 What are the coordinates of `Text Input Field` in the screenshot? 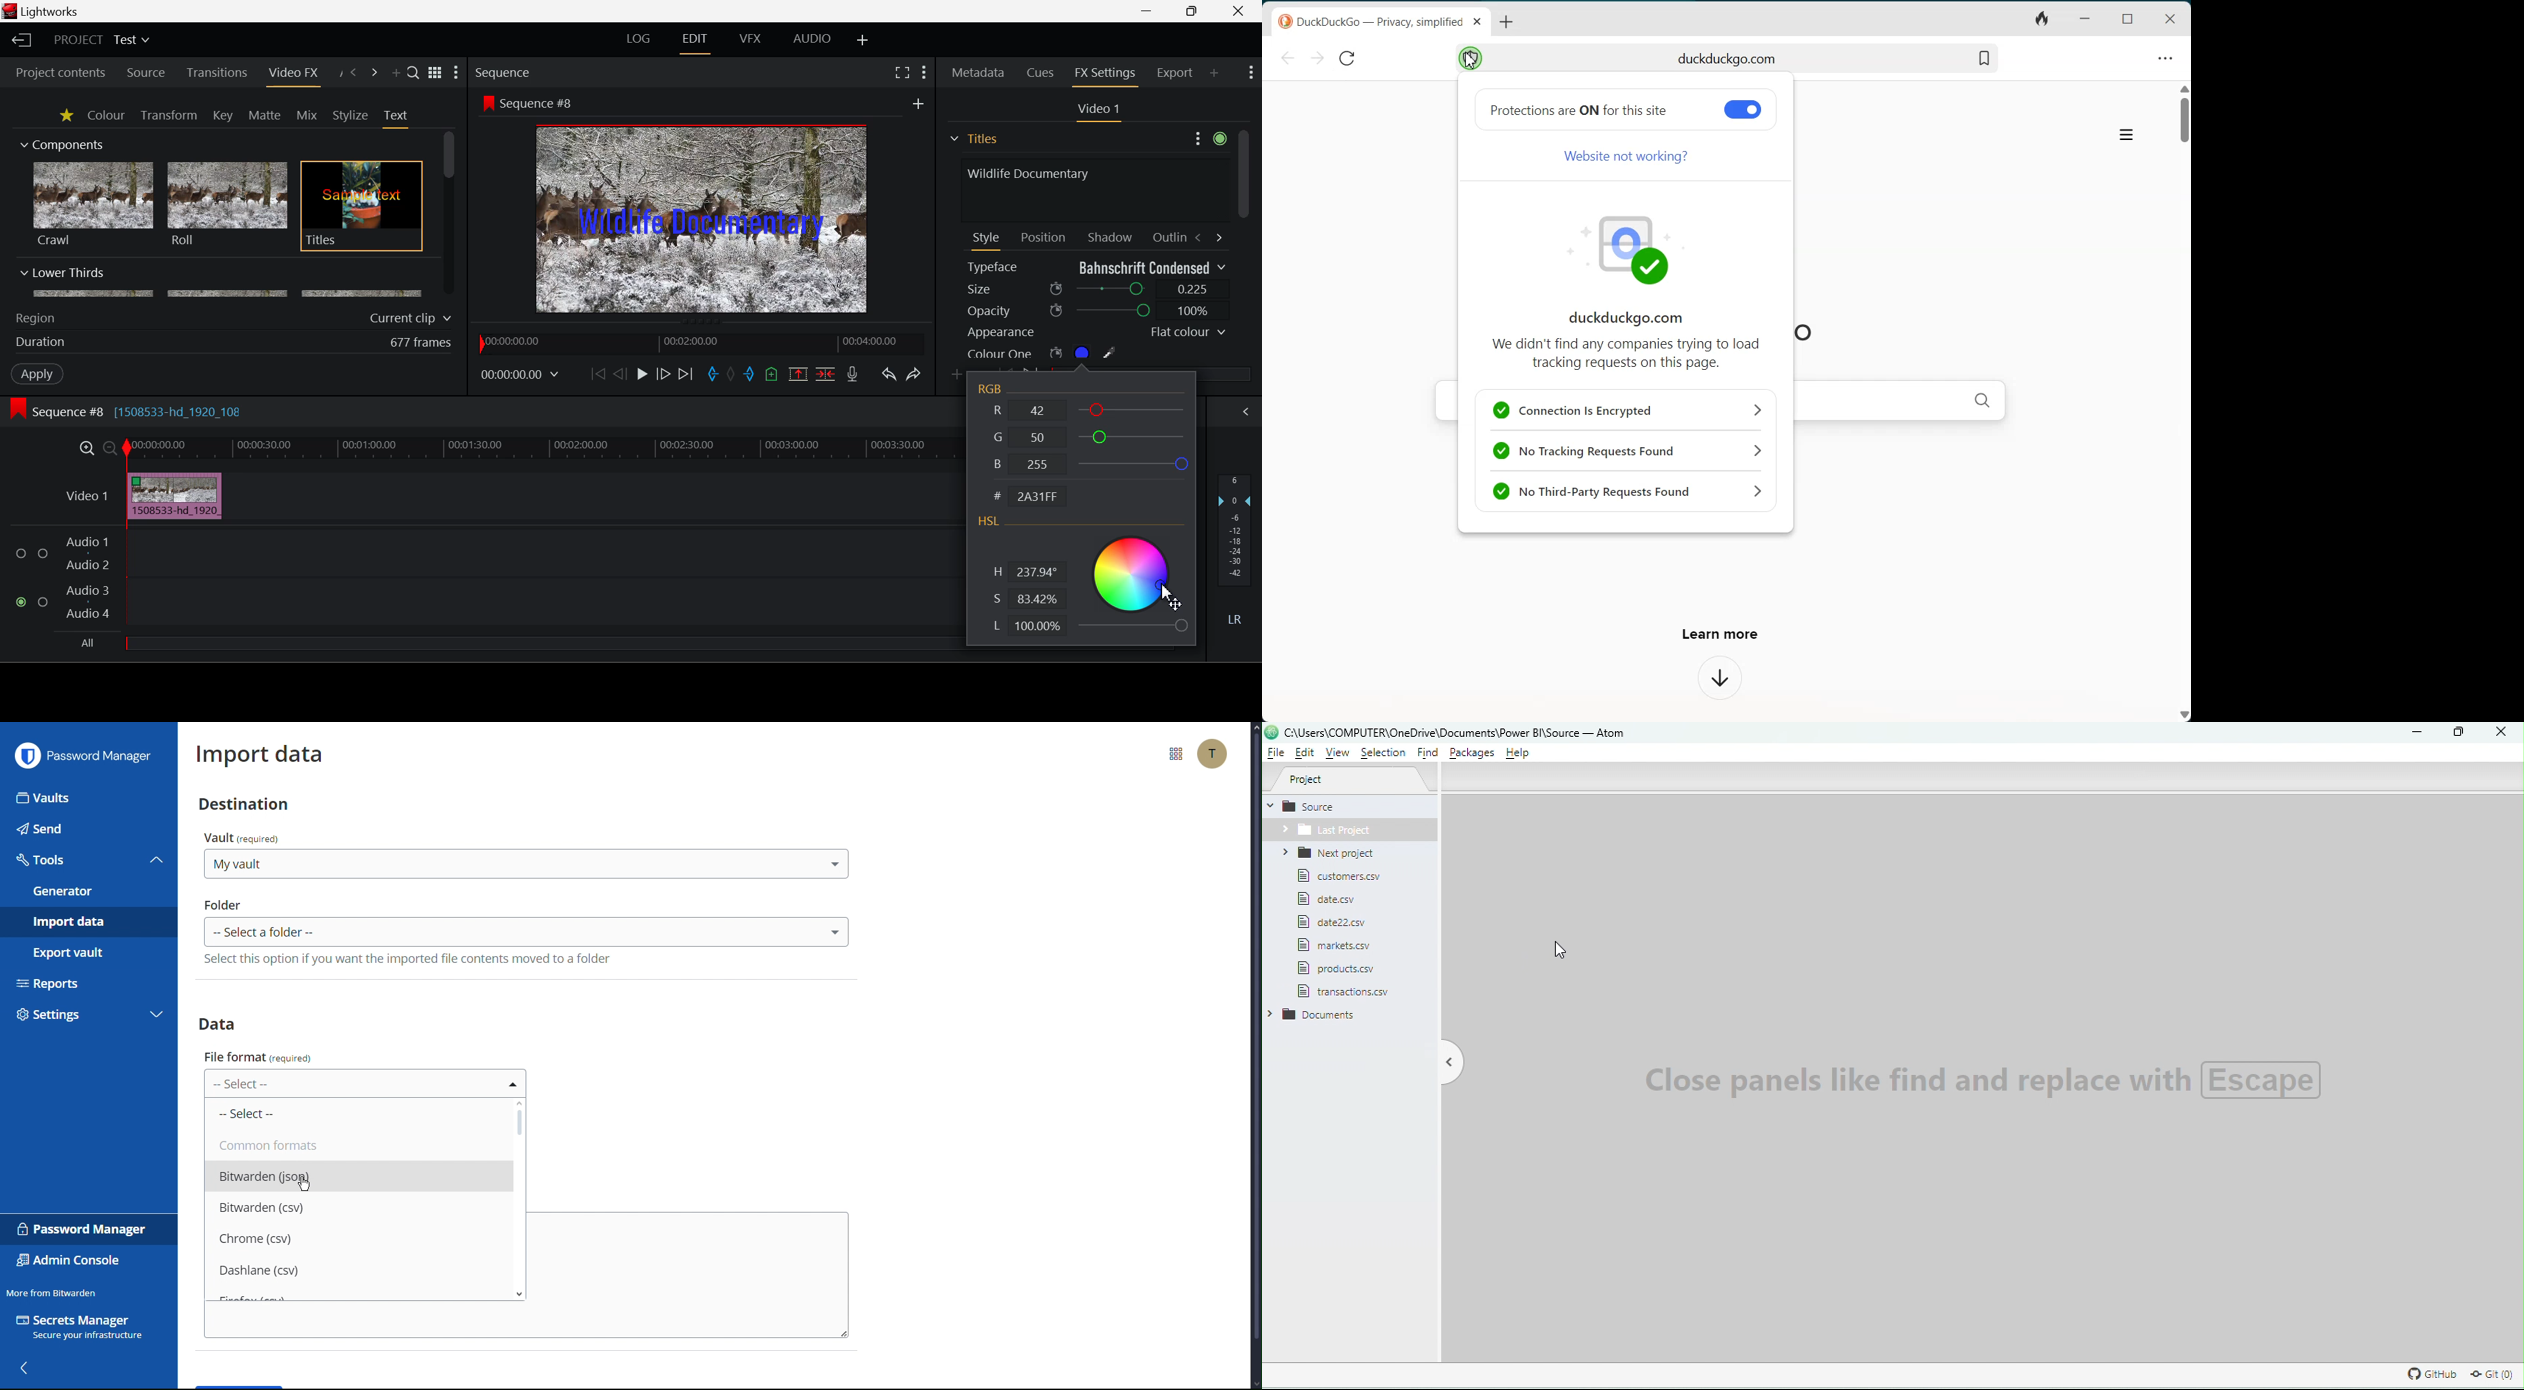 It's located at (1091, 189).